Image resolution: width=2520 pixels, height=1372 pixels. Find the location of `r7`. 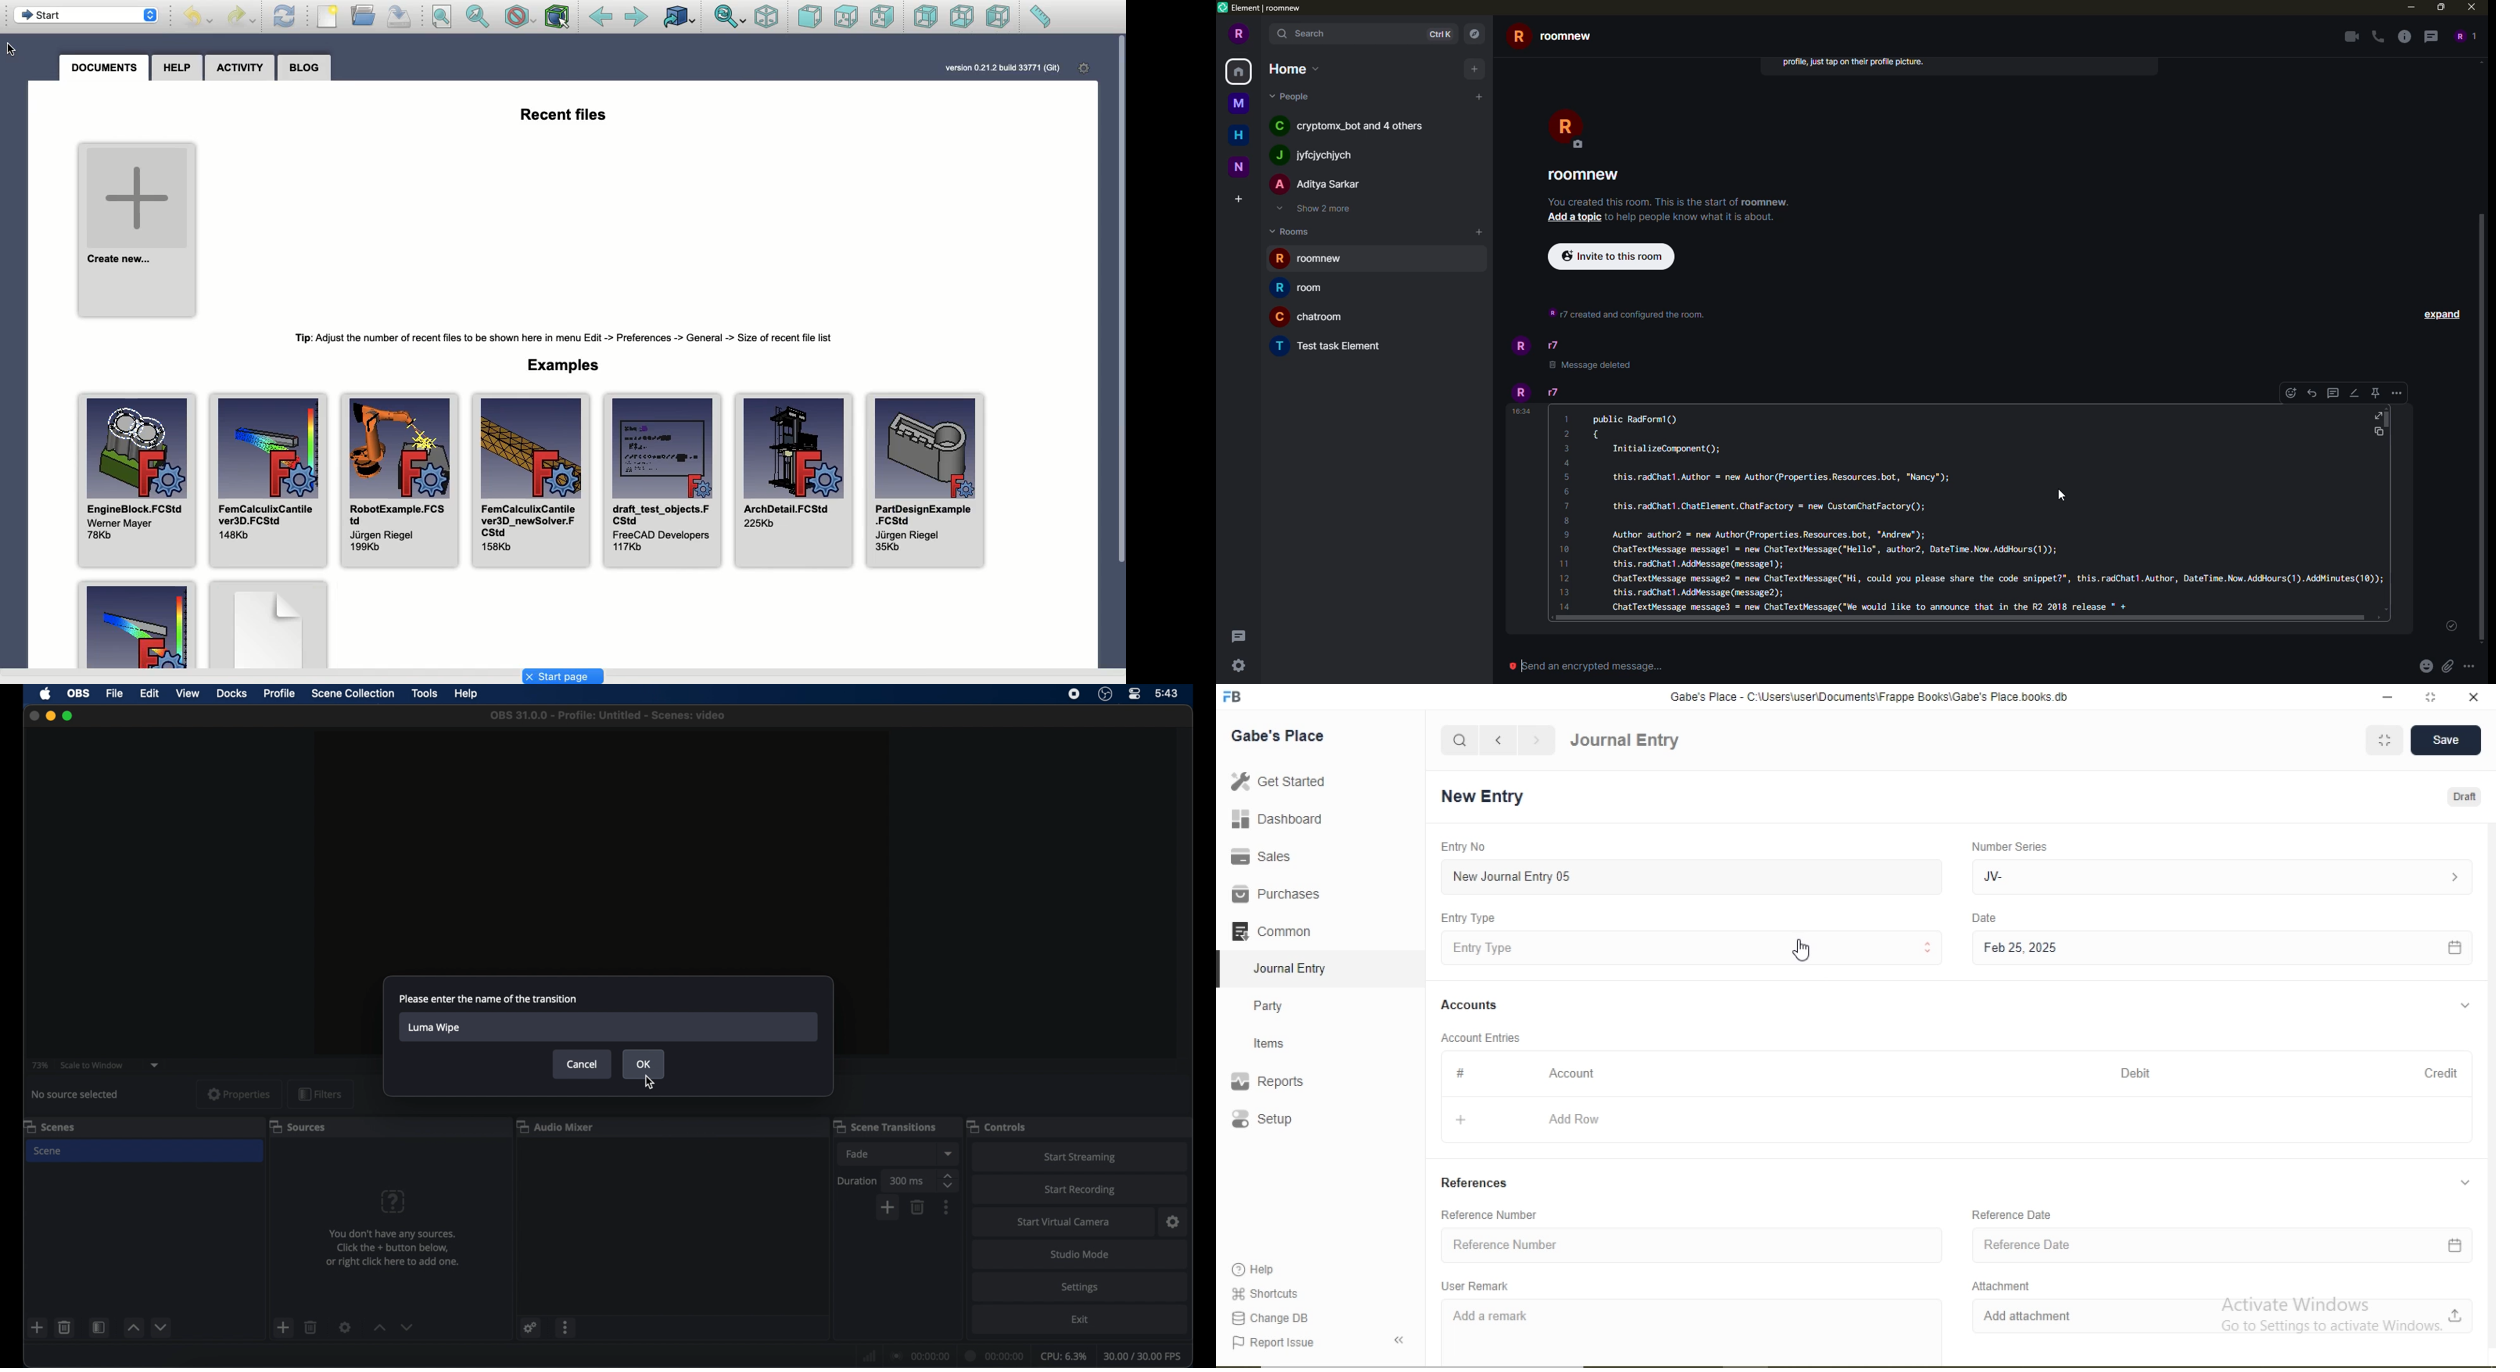

r7 is located at coordinates (1552, 344).